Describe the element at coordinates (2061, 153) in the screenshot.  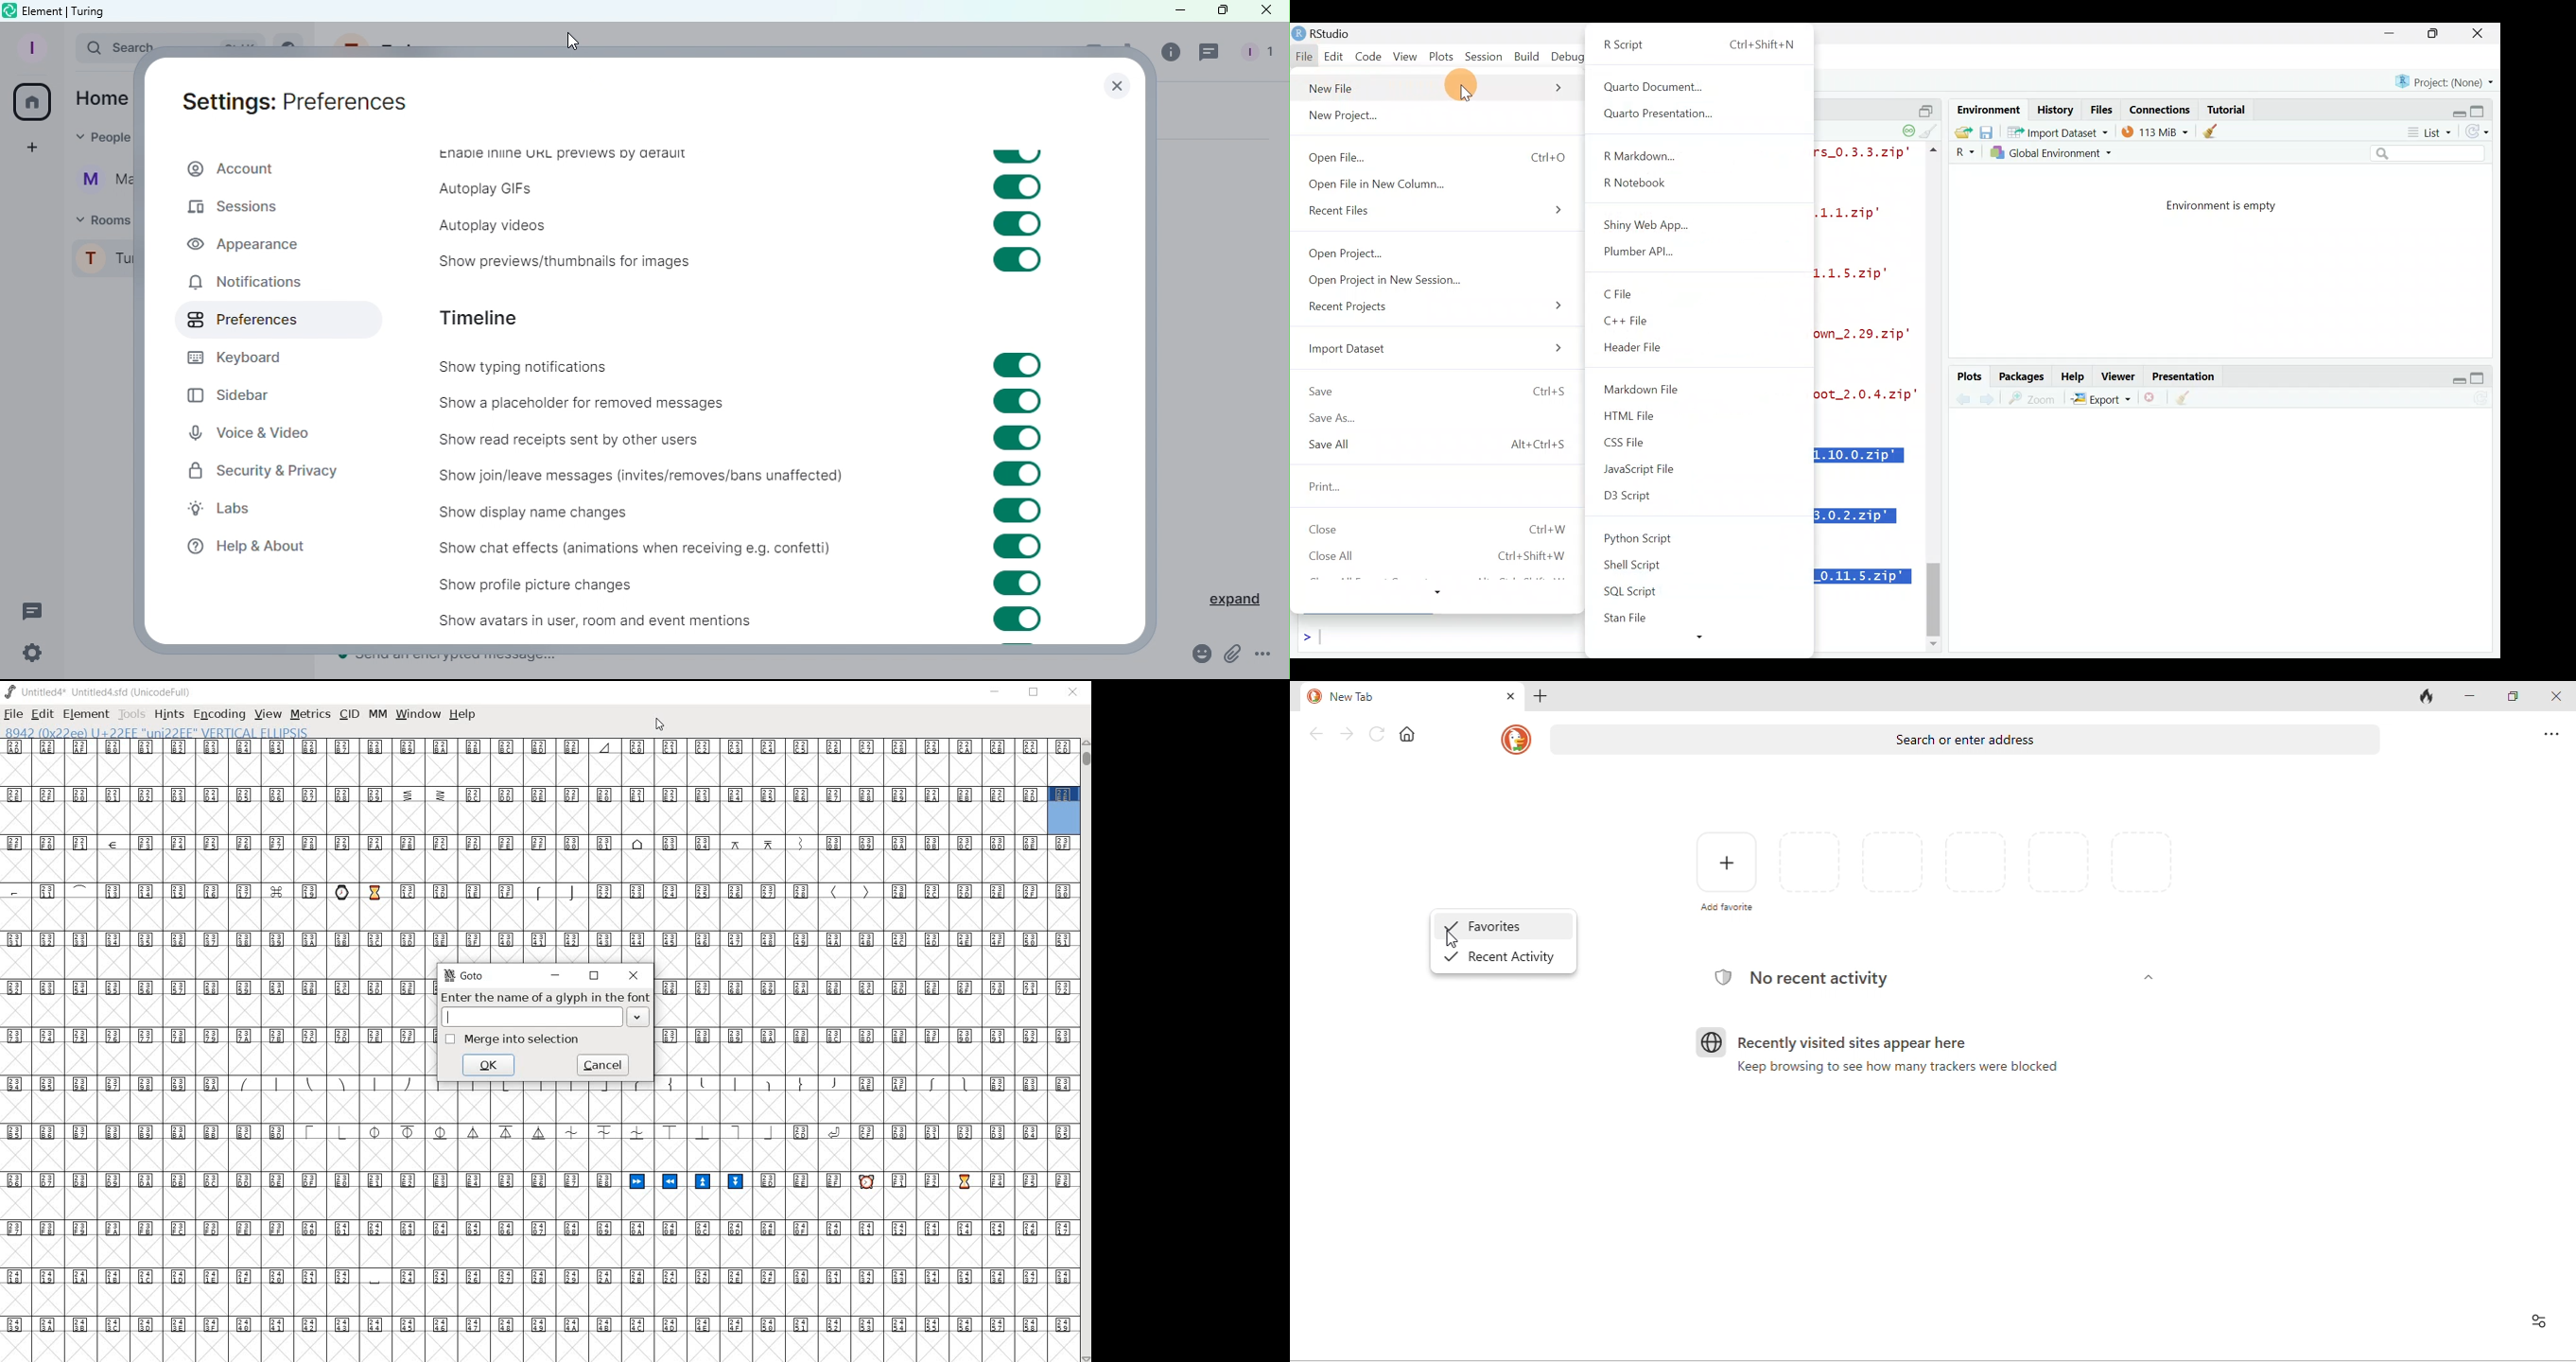
I see `Global Environment` at that location.